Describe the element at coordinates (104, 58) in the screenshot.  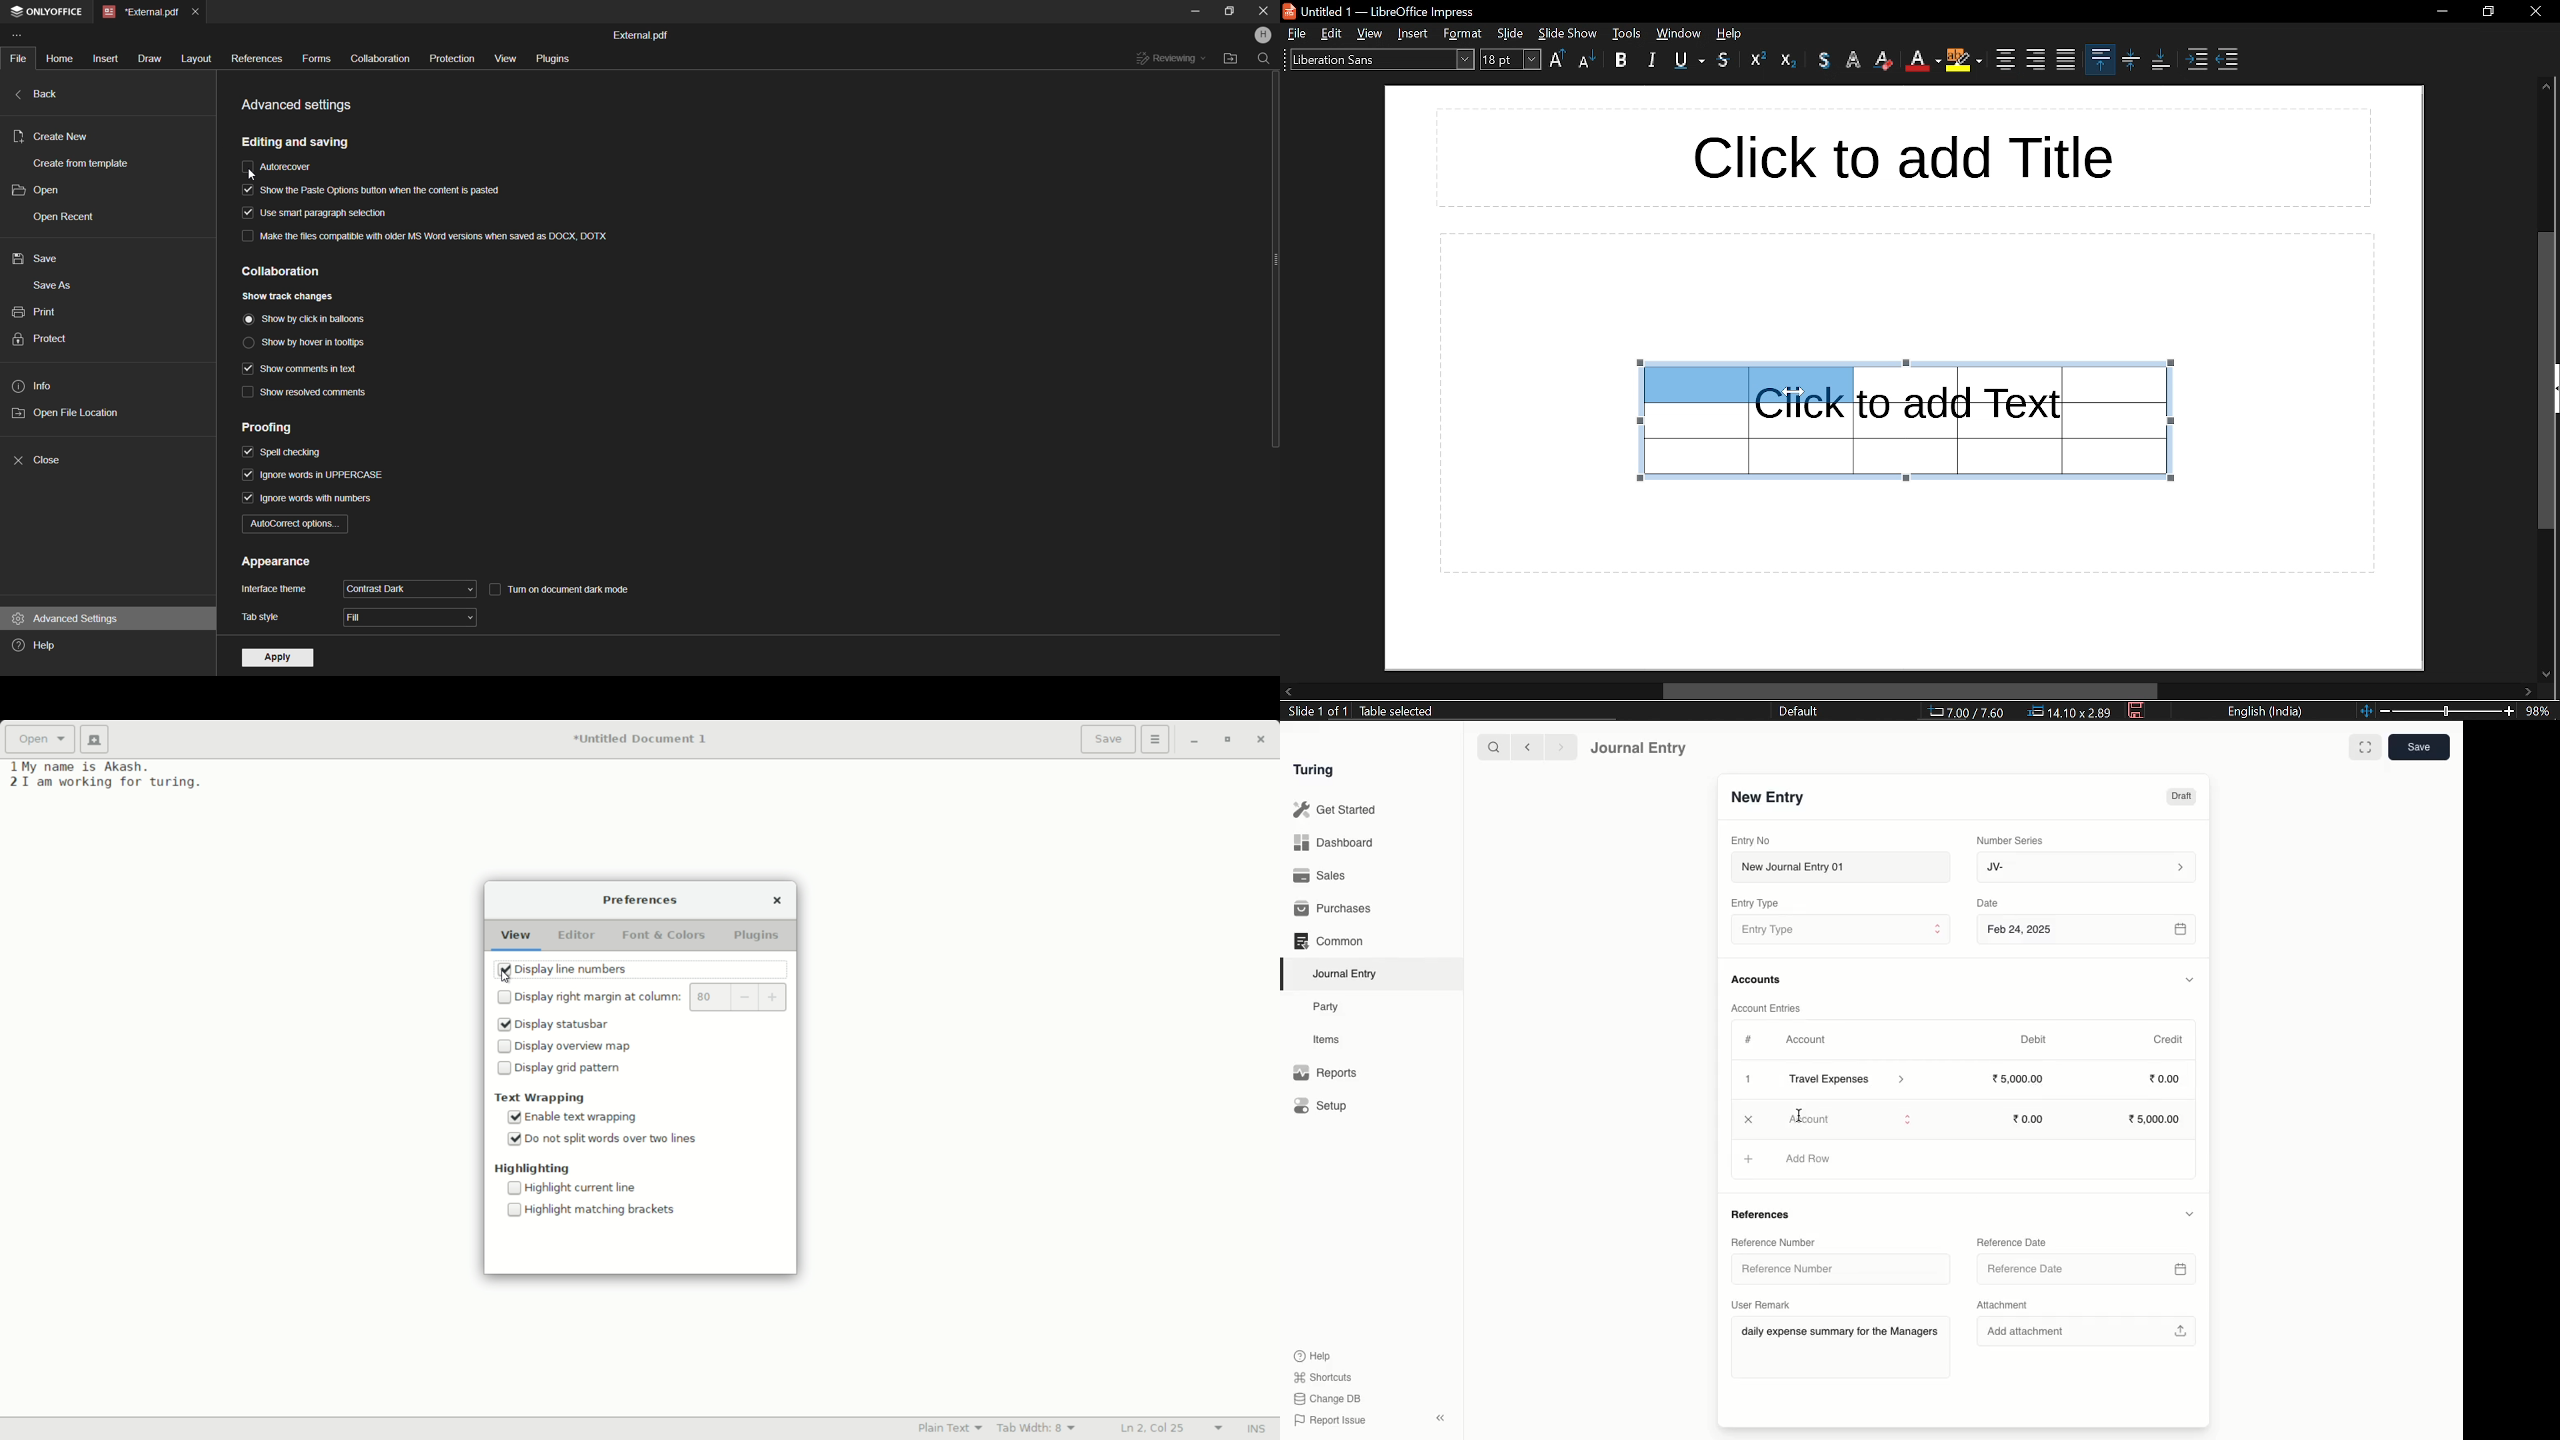
I see `Insert` at that location.